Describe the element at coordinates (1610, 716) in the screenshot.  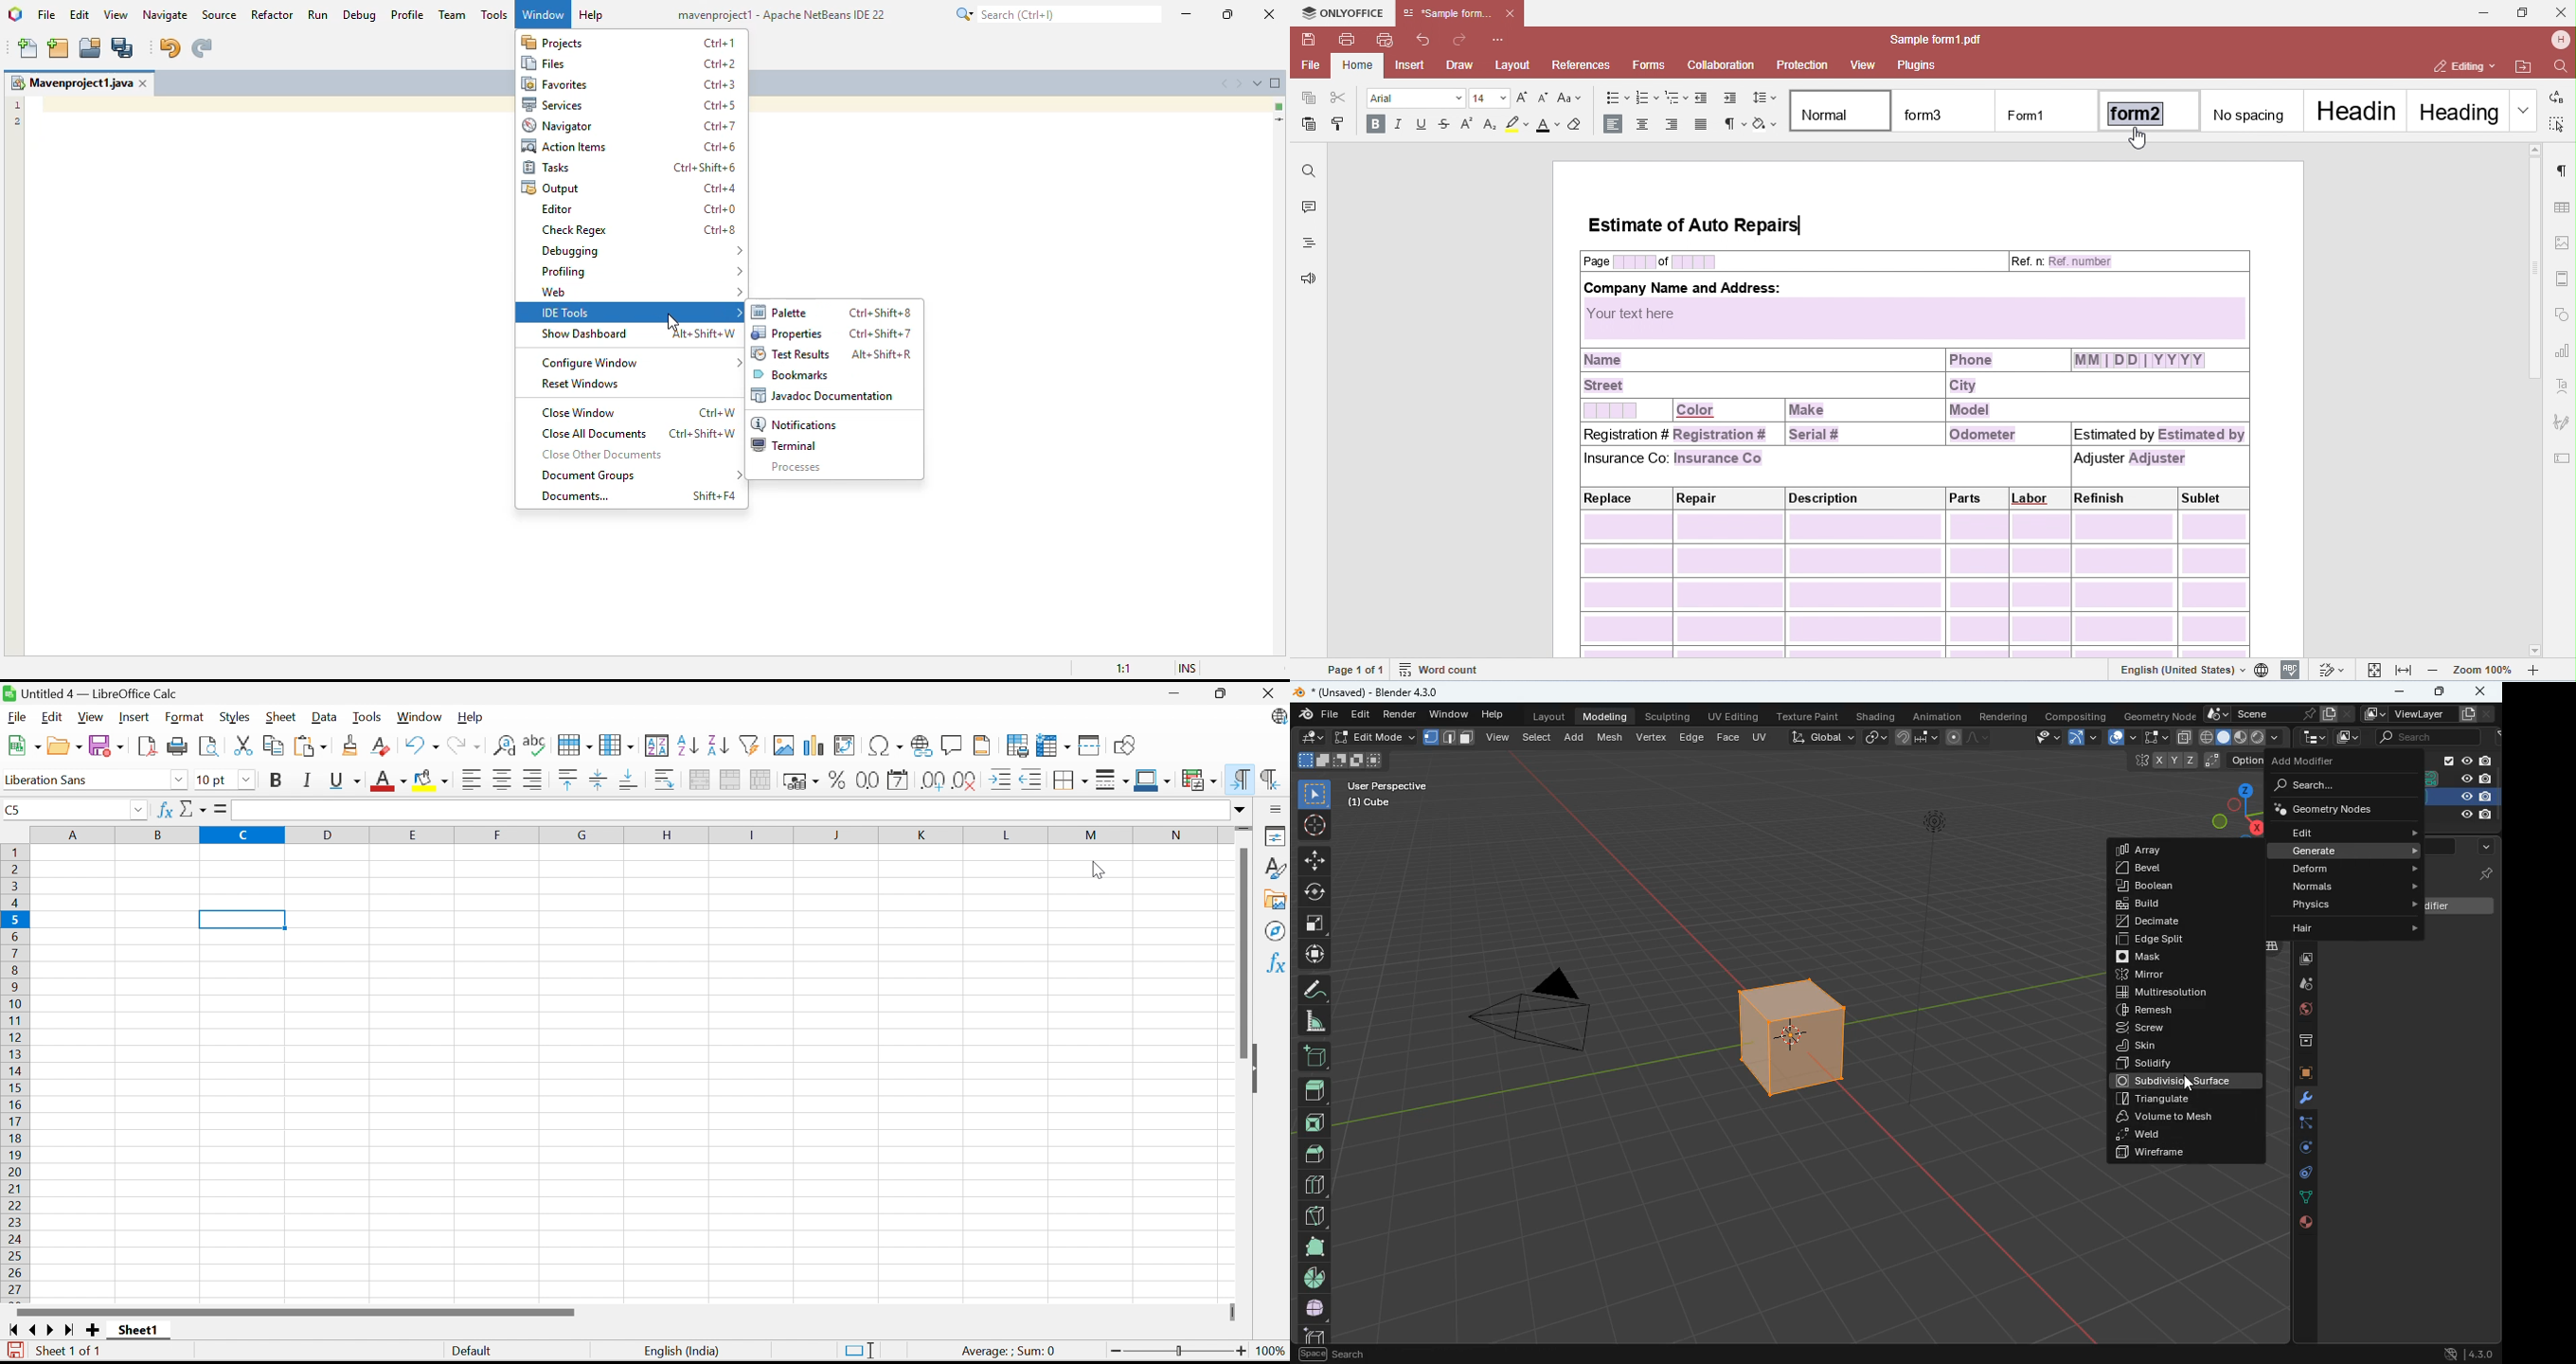
I see `modeling` at that location.